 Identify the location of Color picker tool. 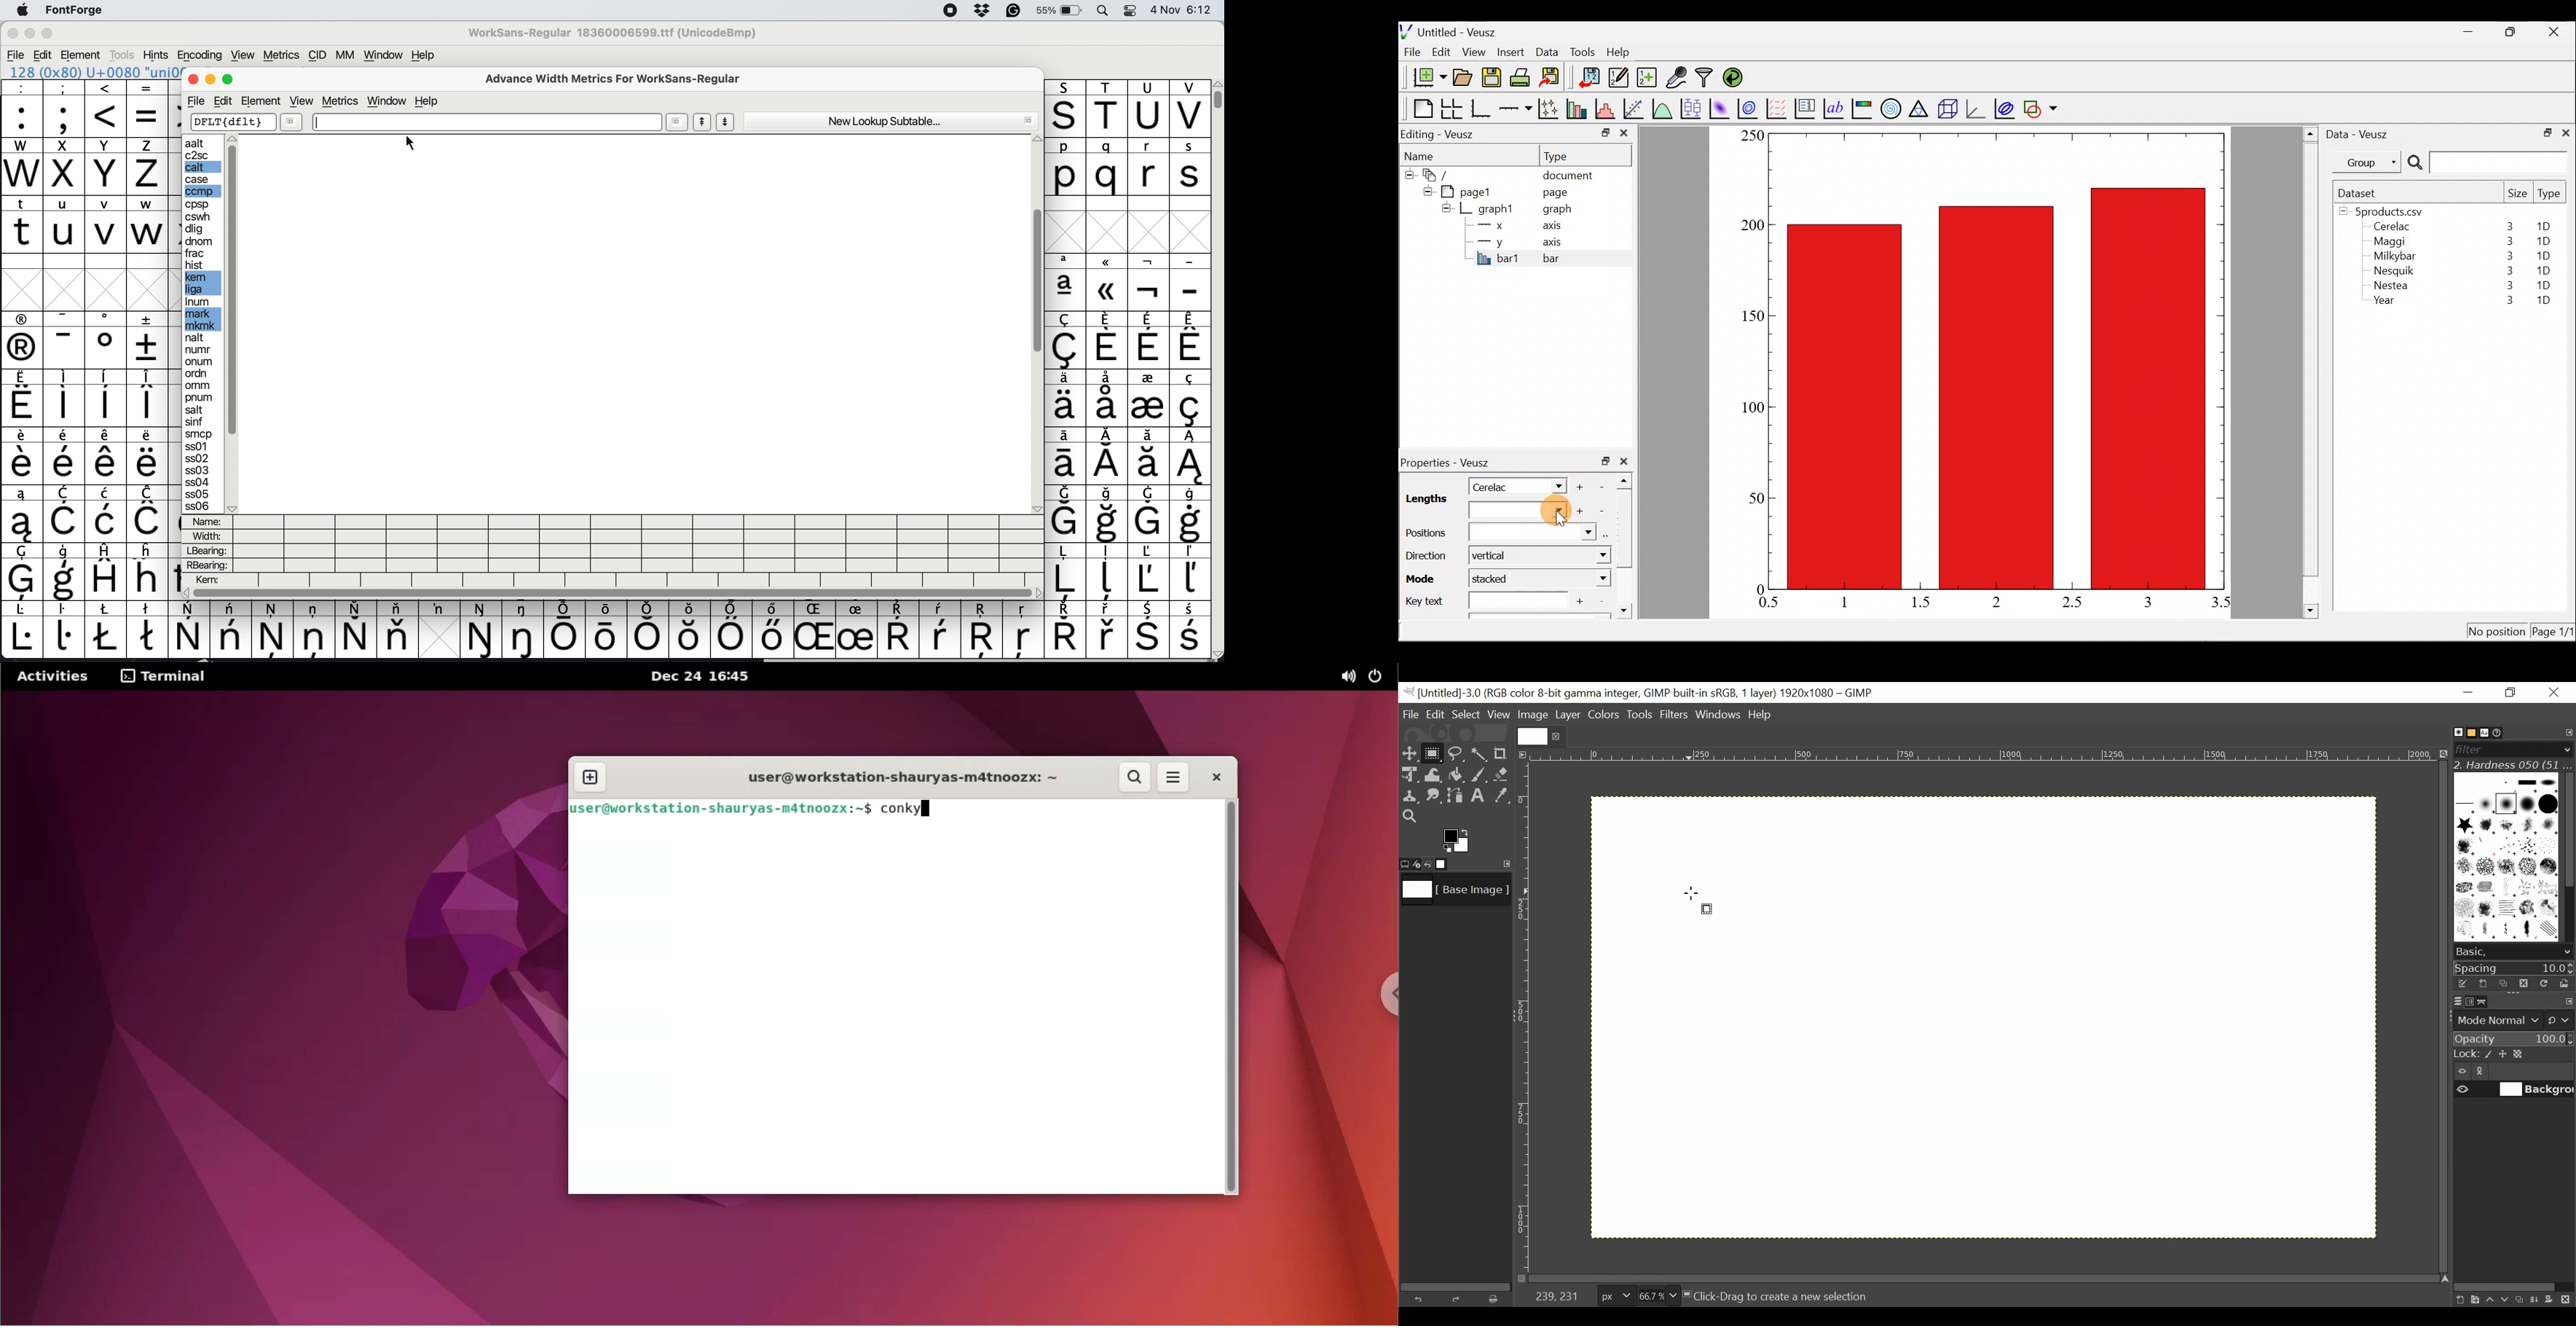
(1503, 797).